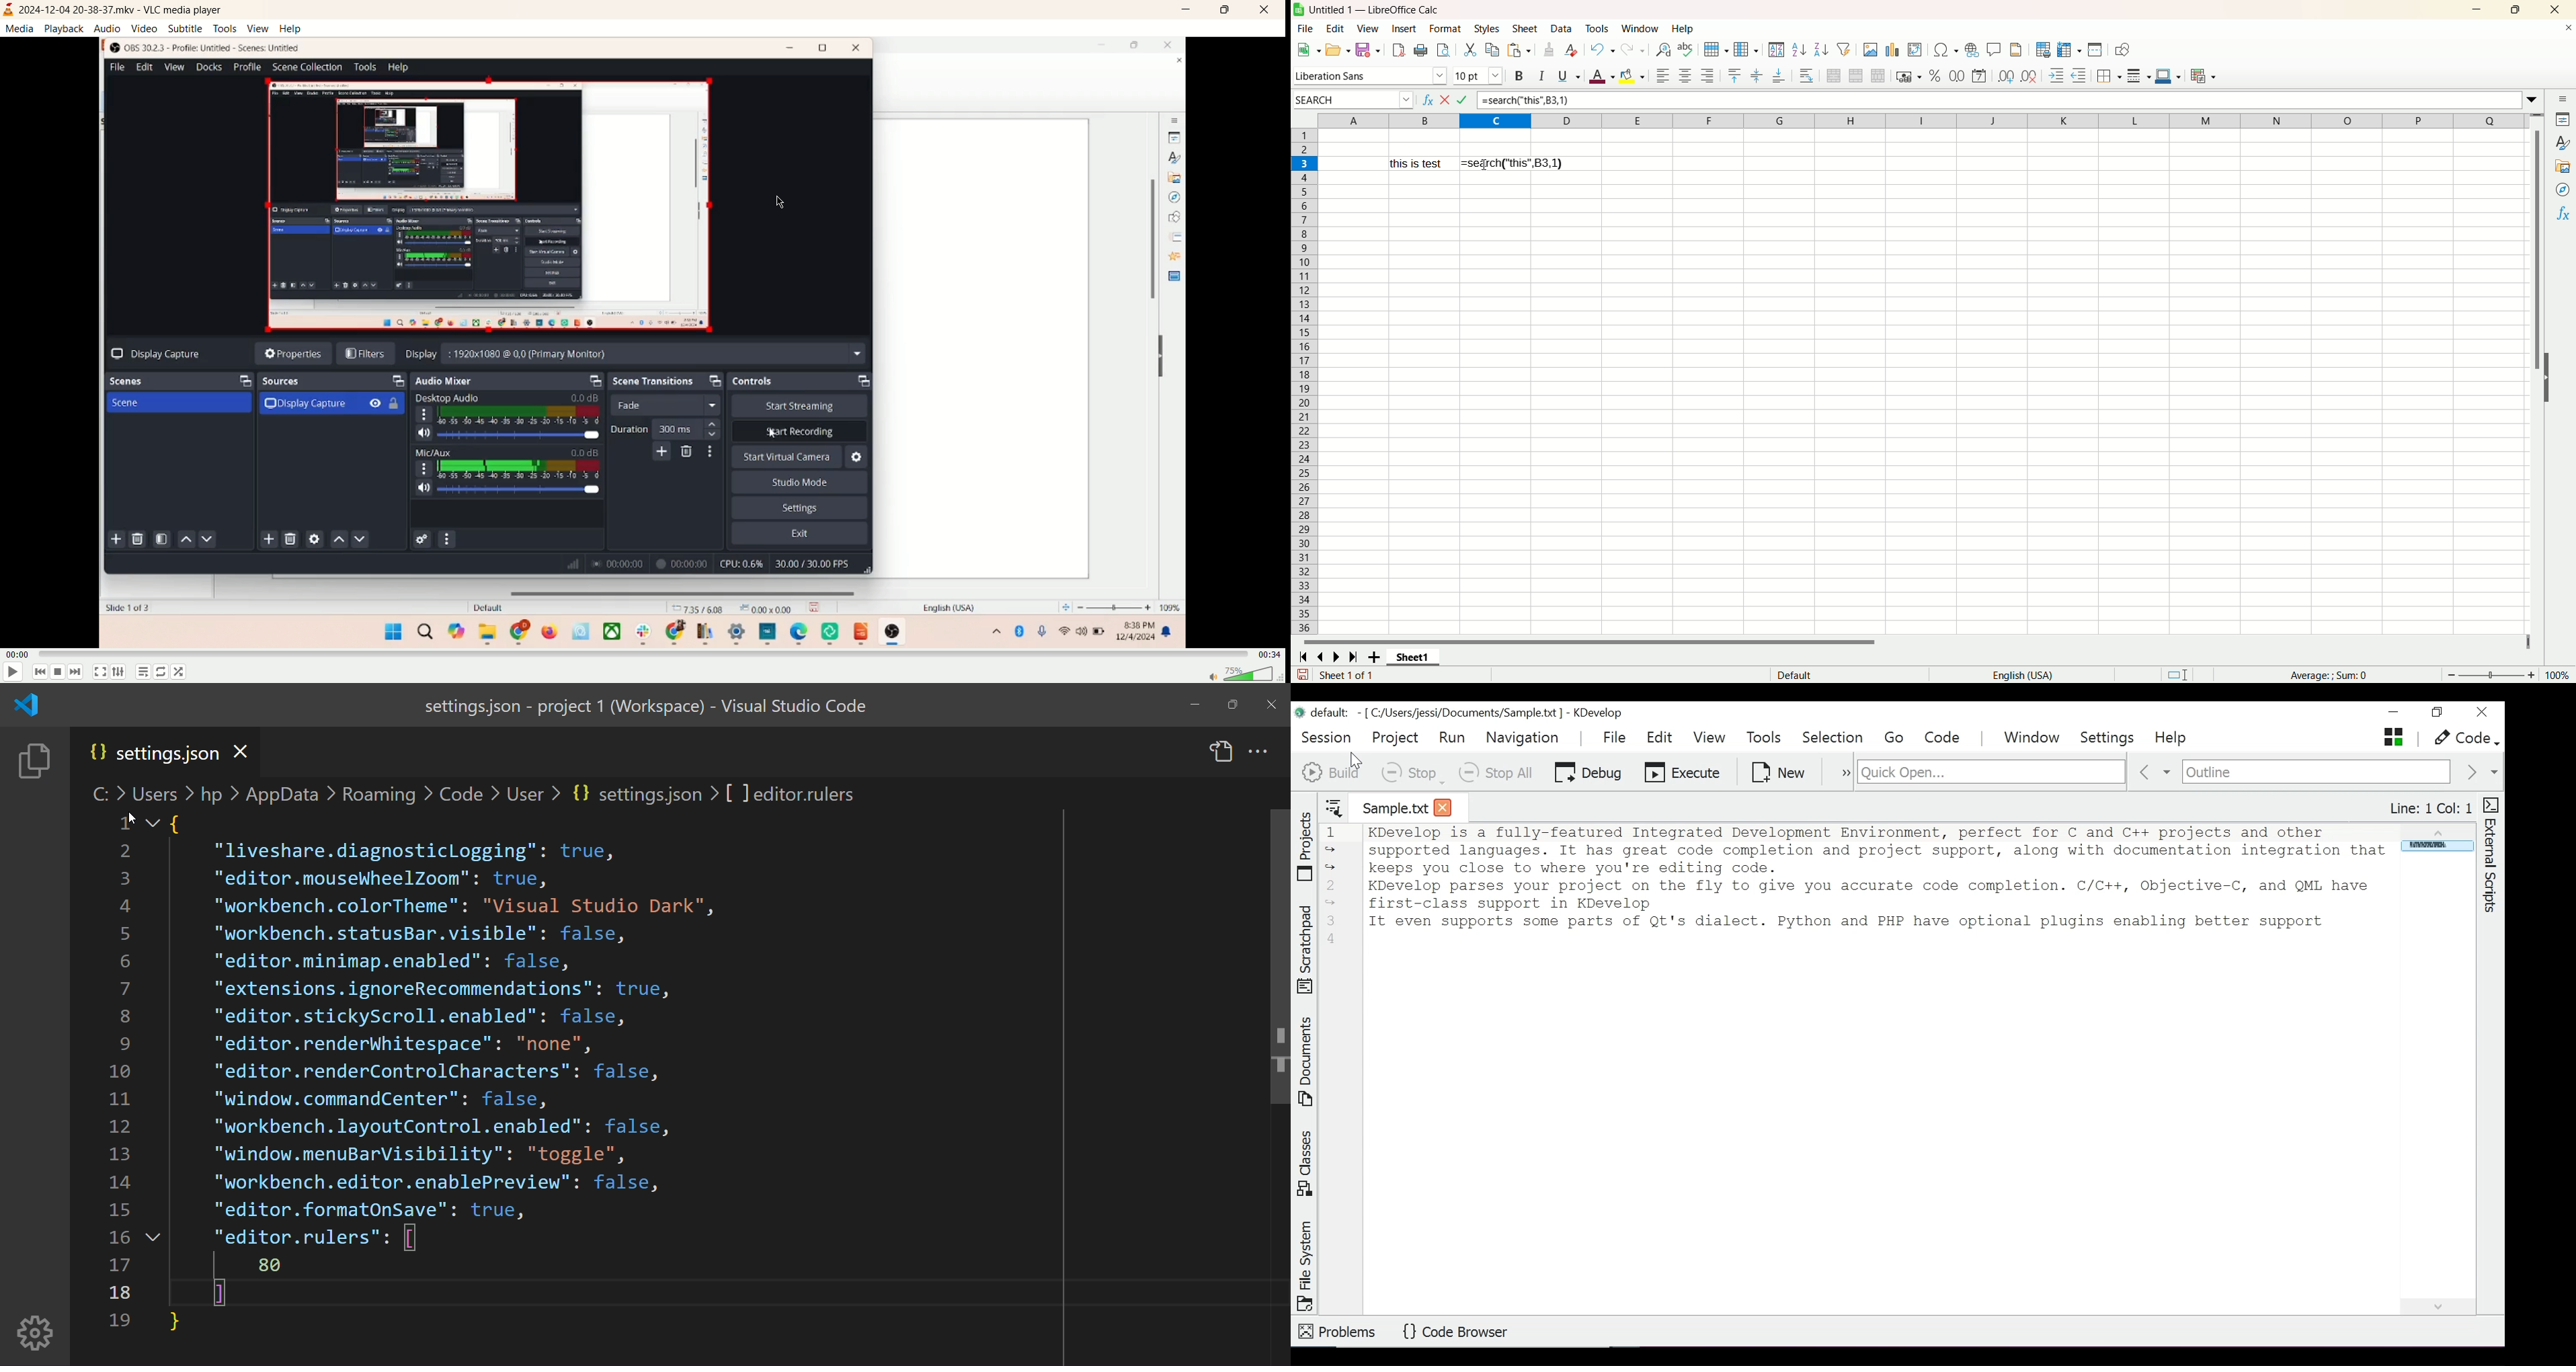  Describe the element at coordinates (1464, 101) in the screenshot. I see `accept` at that location.